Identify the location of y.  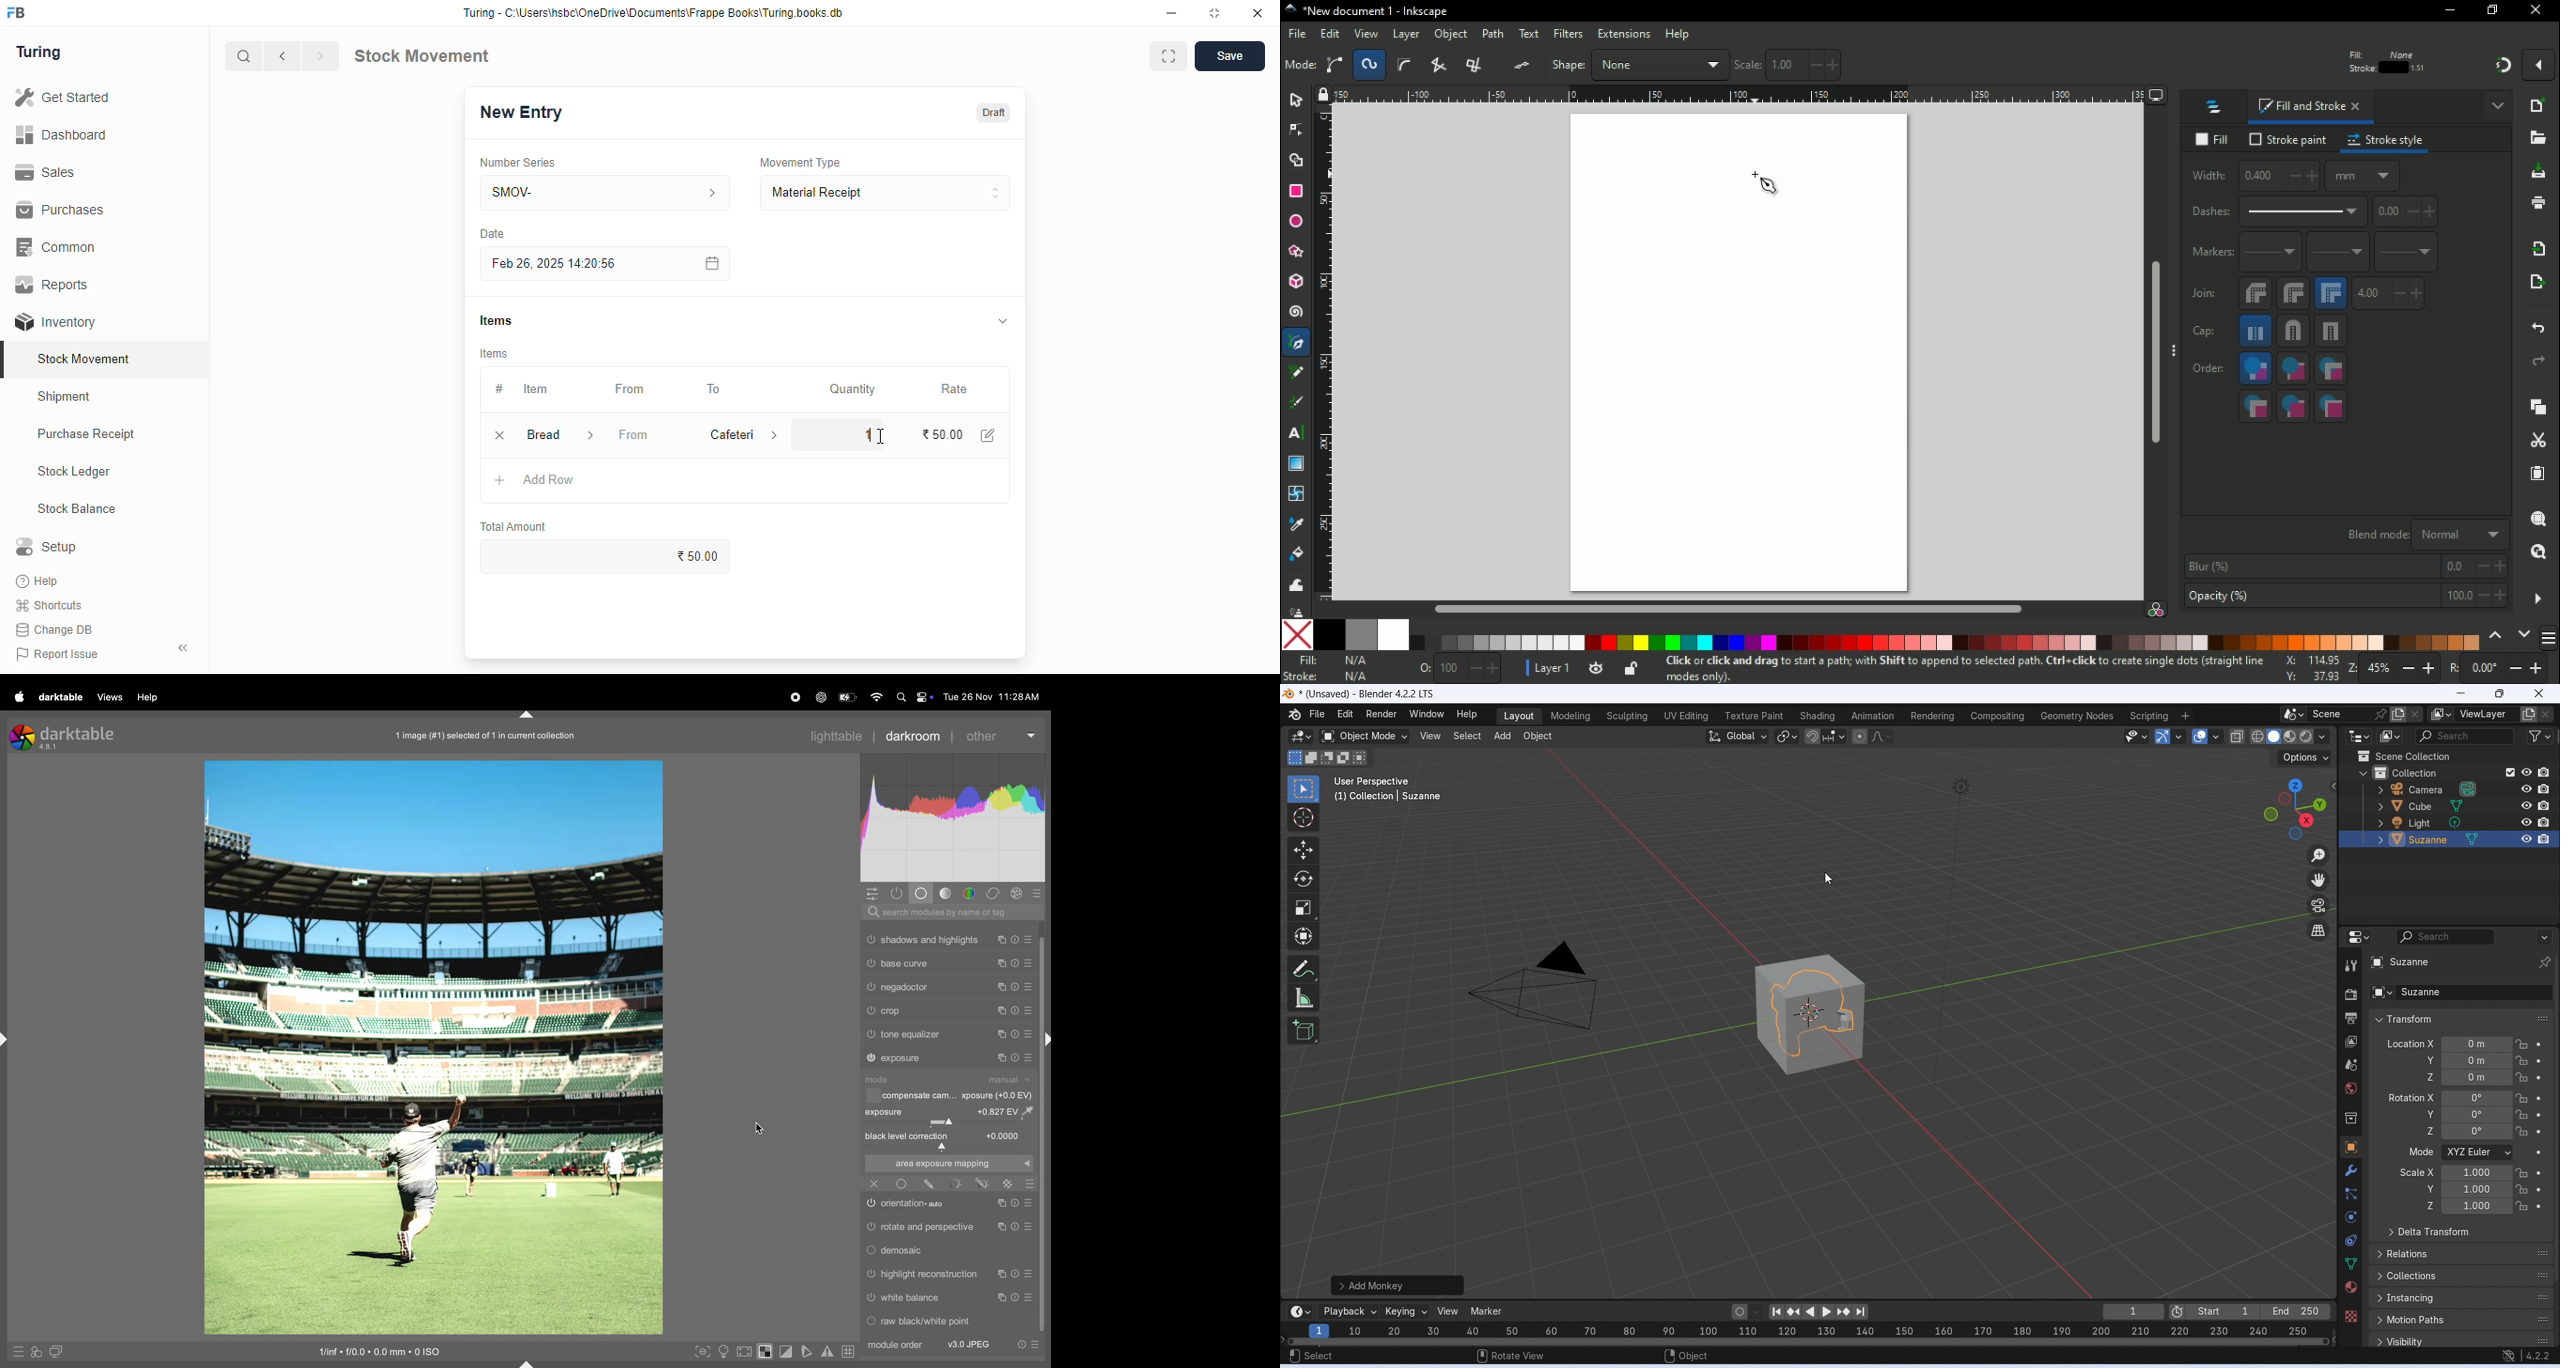
(2422, 1113).